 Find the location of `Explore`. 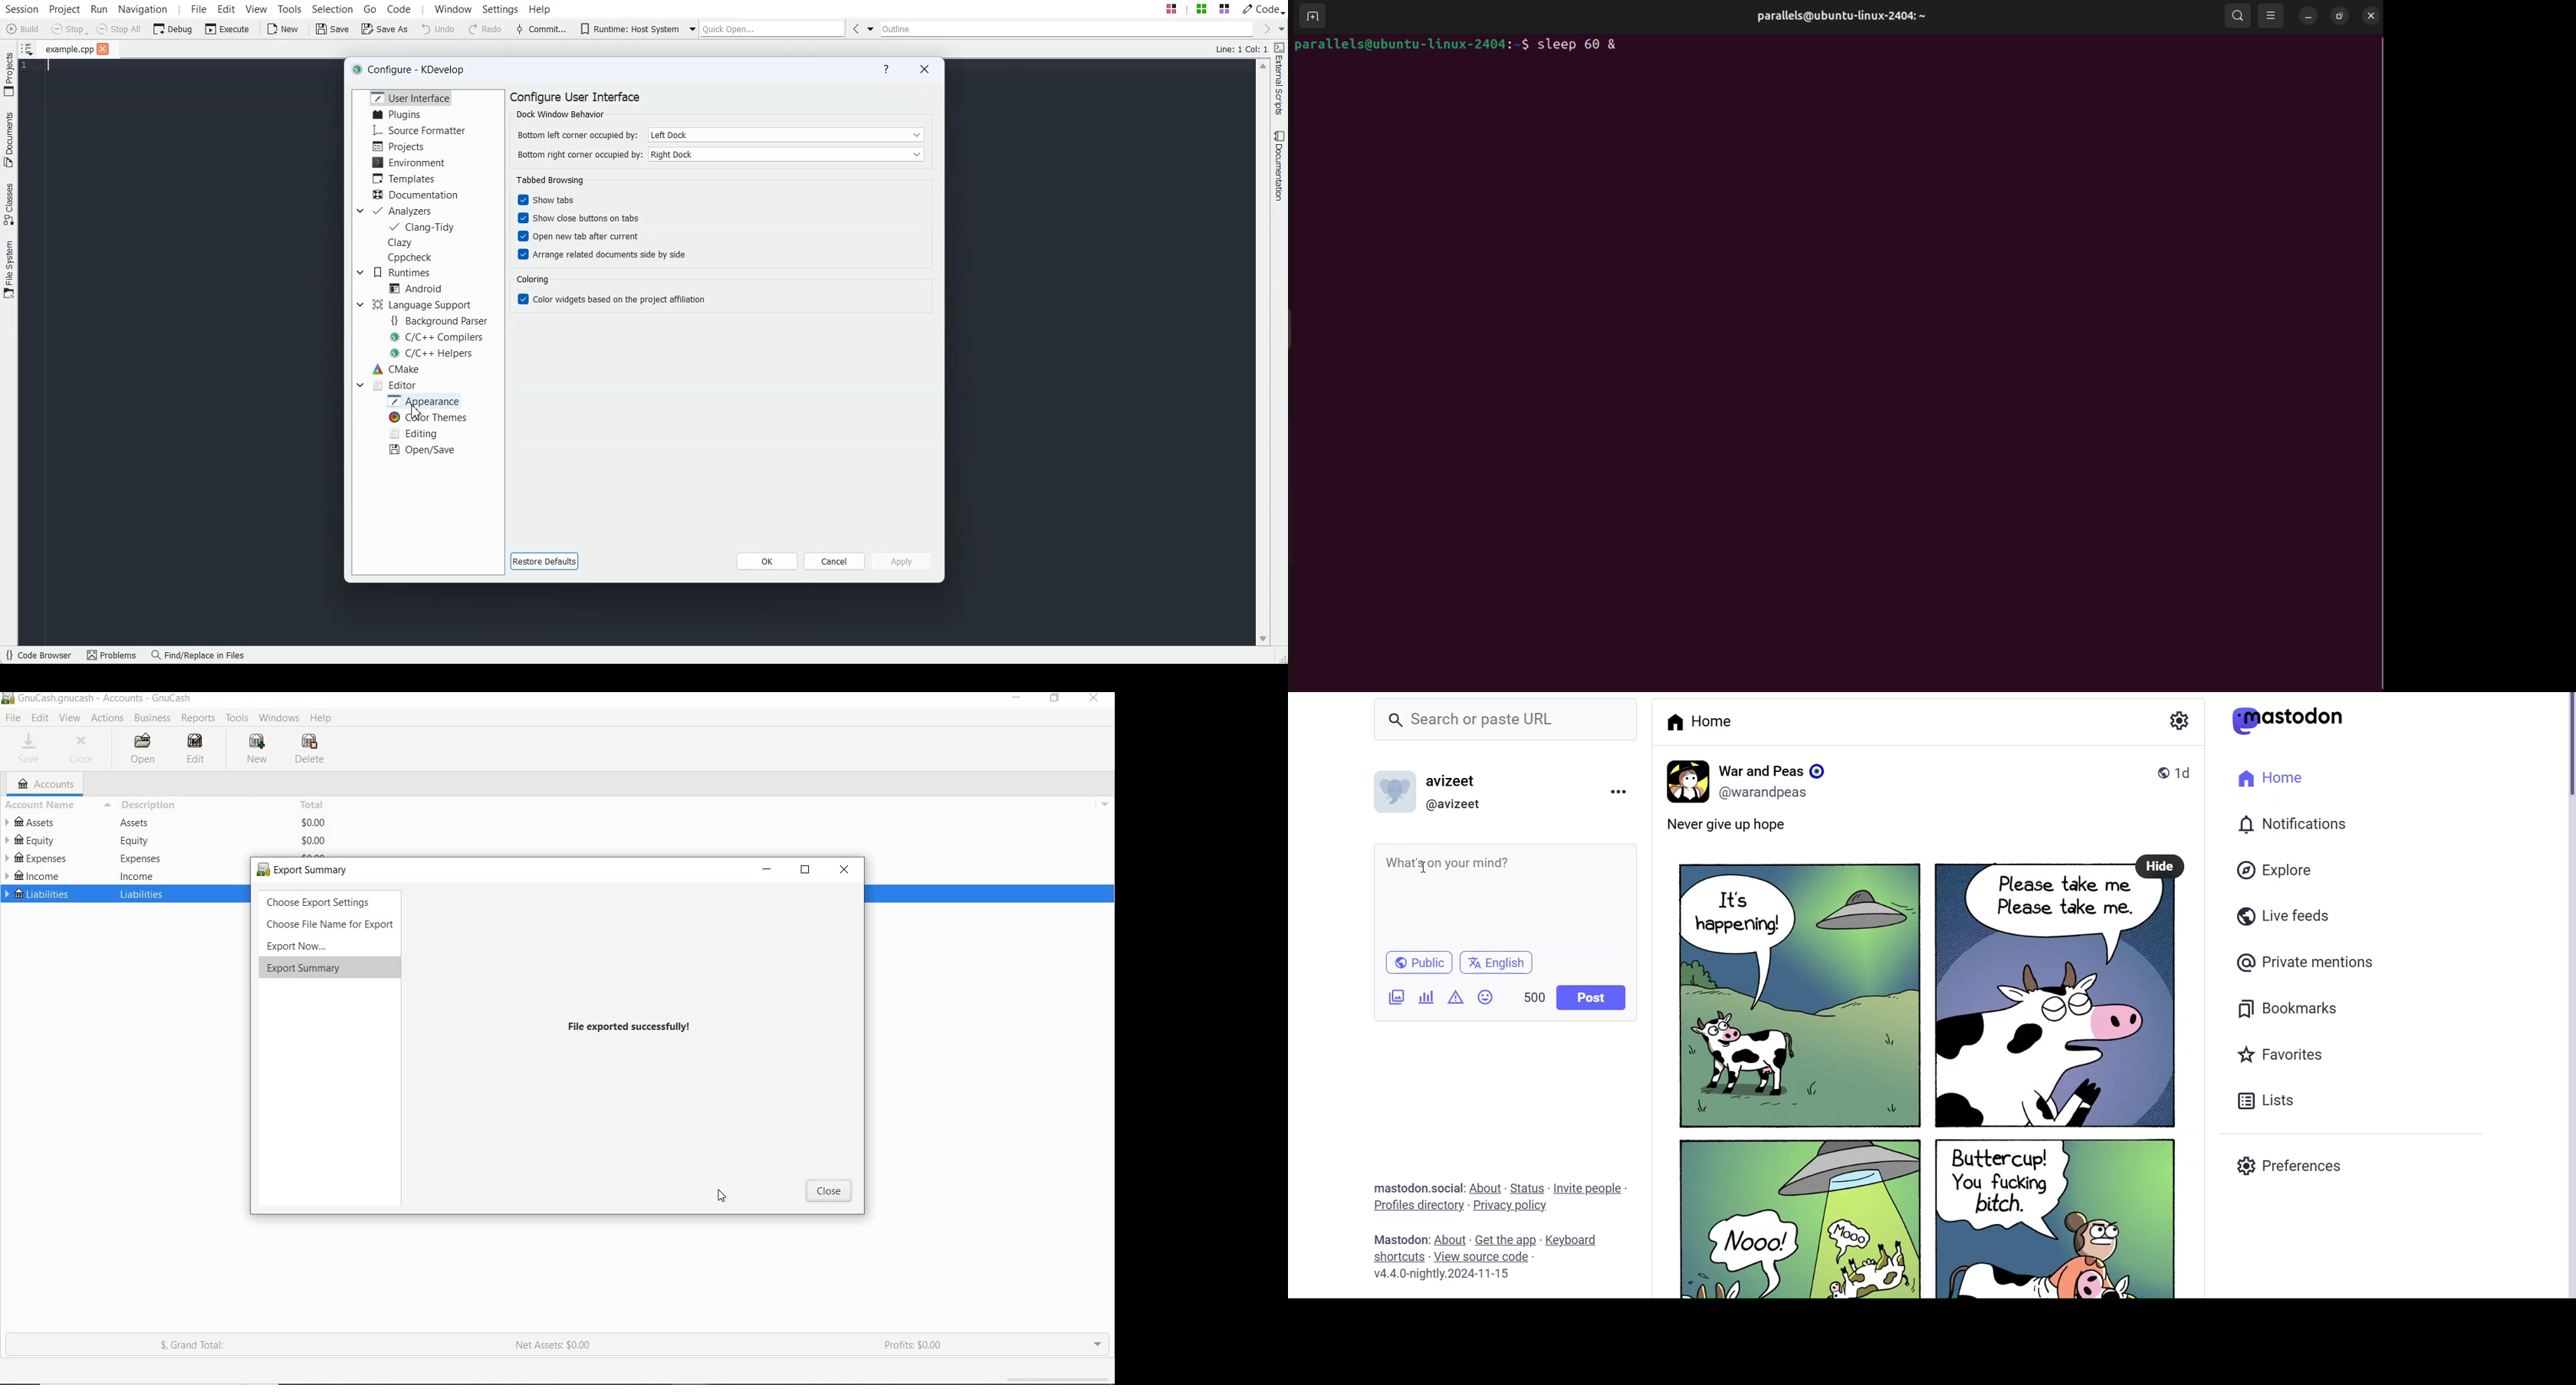

Explore is located at coordinates (2273, 870).